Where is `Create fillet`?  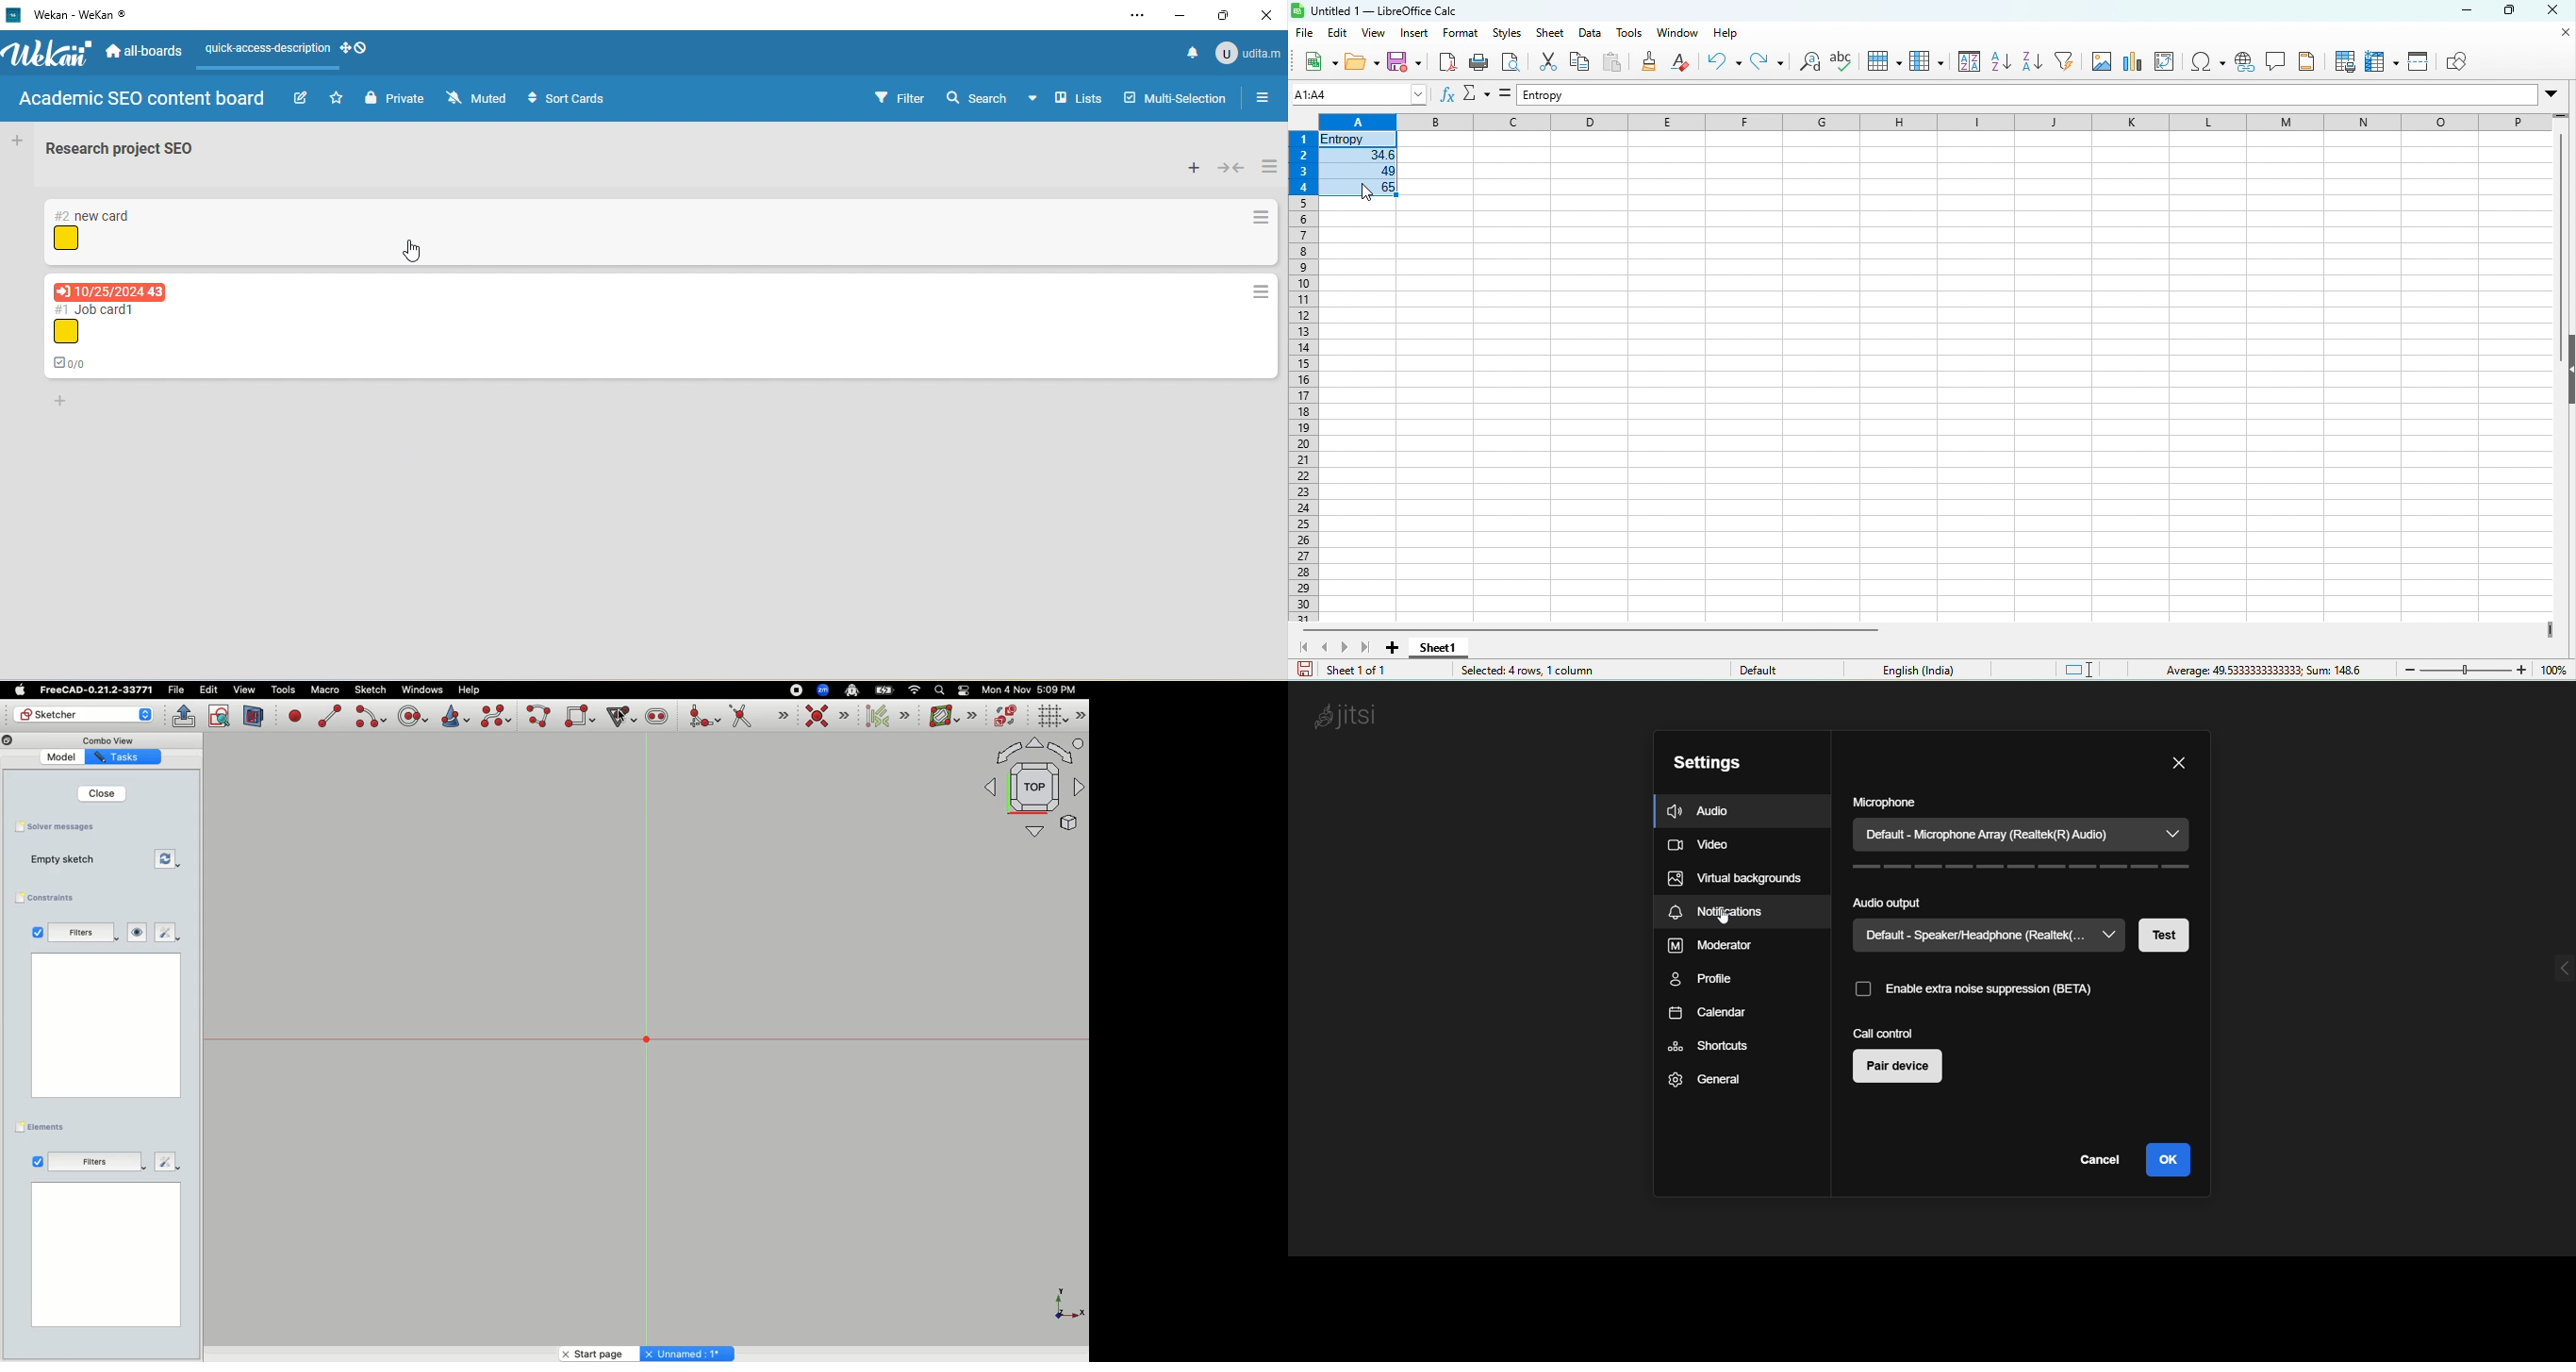
Create fillet is located at coordinates (703, 717).